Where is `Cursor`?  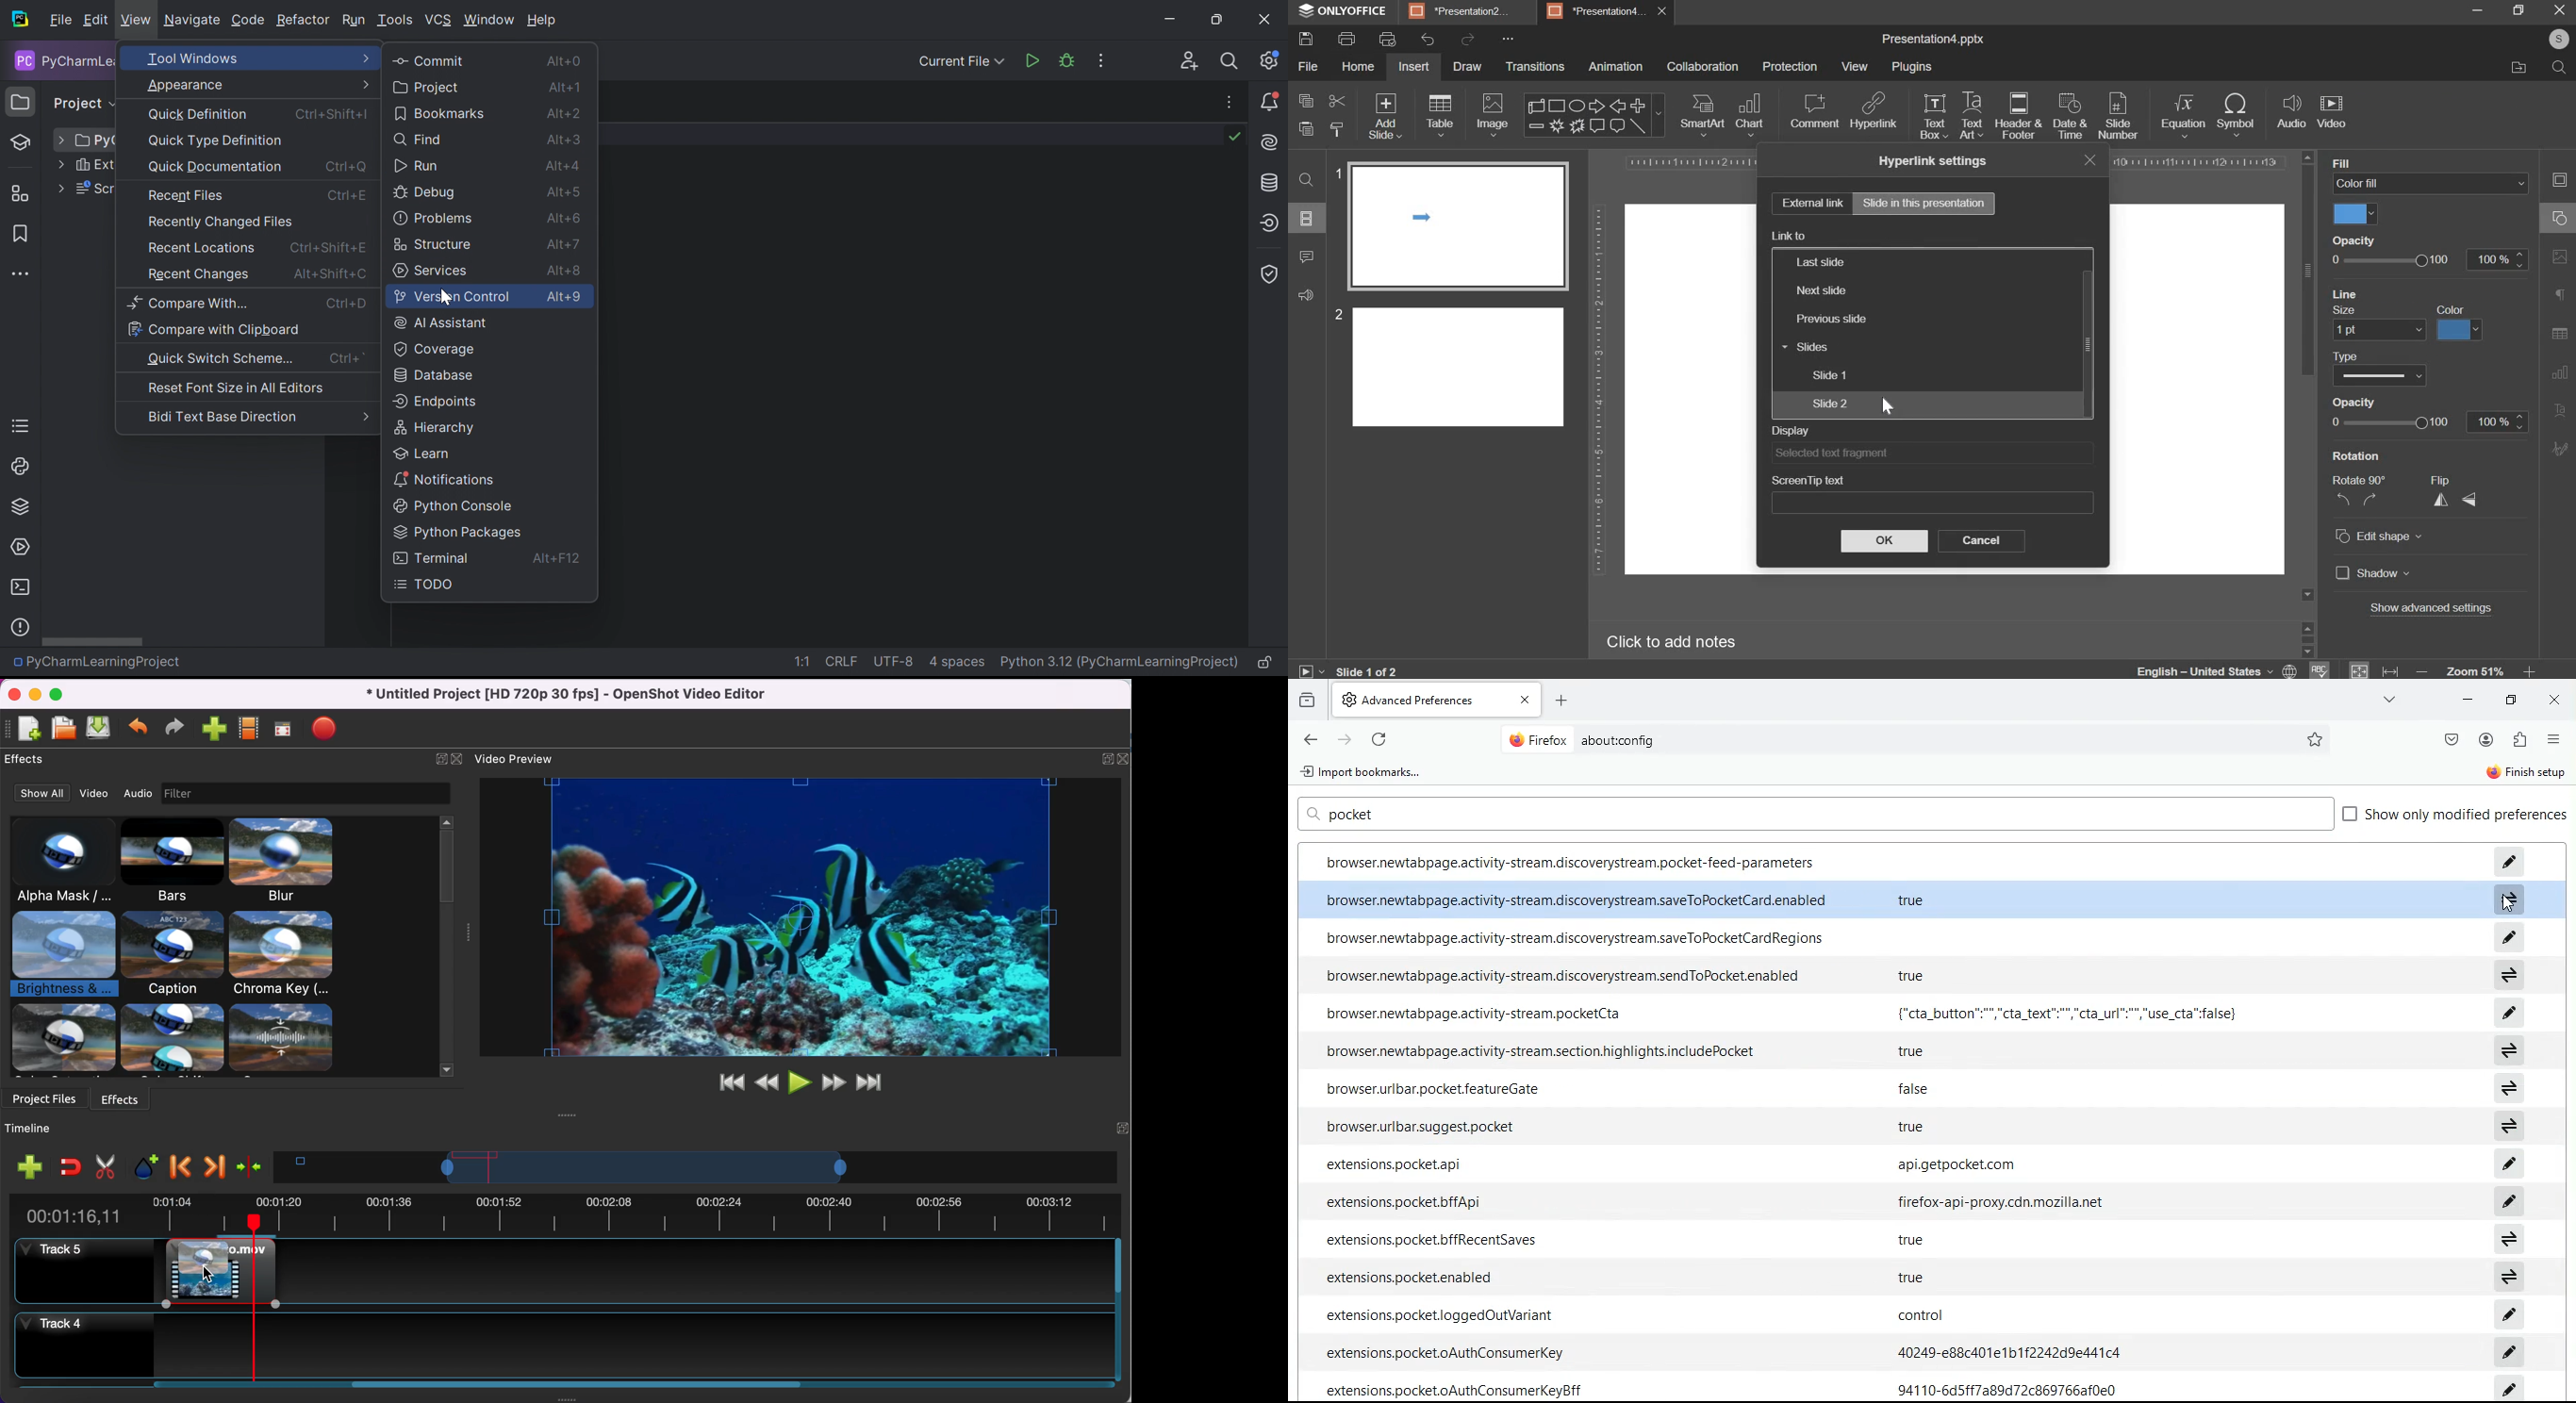 Cursor is located at coordinates (447, 297).